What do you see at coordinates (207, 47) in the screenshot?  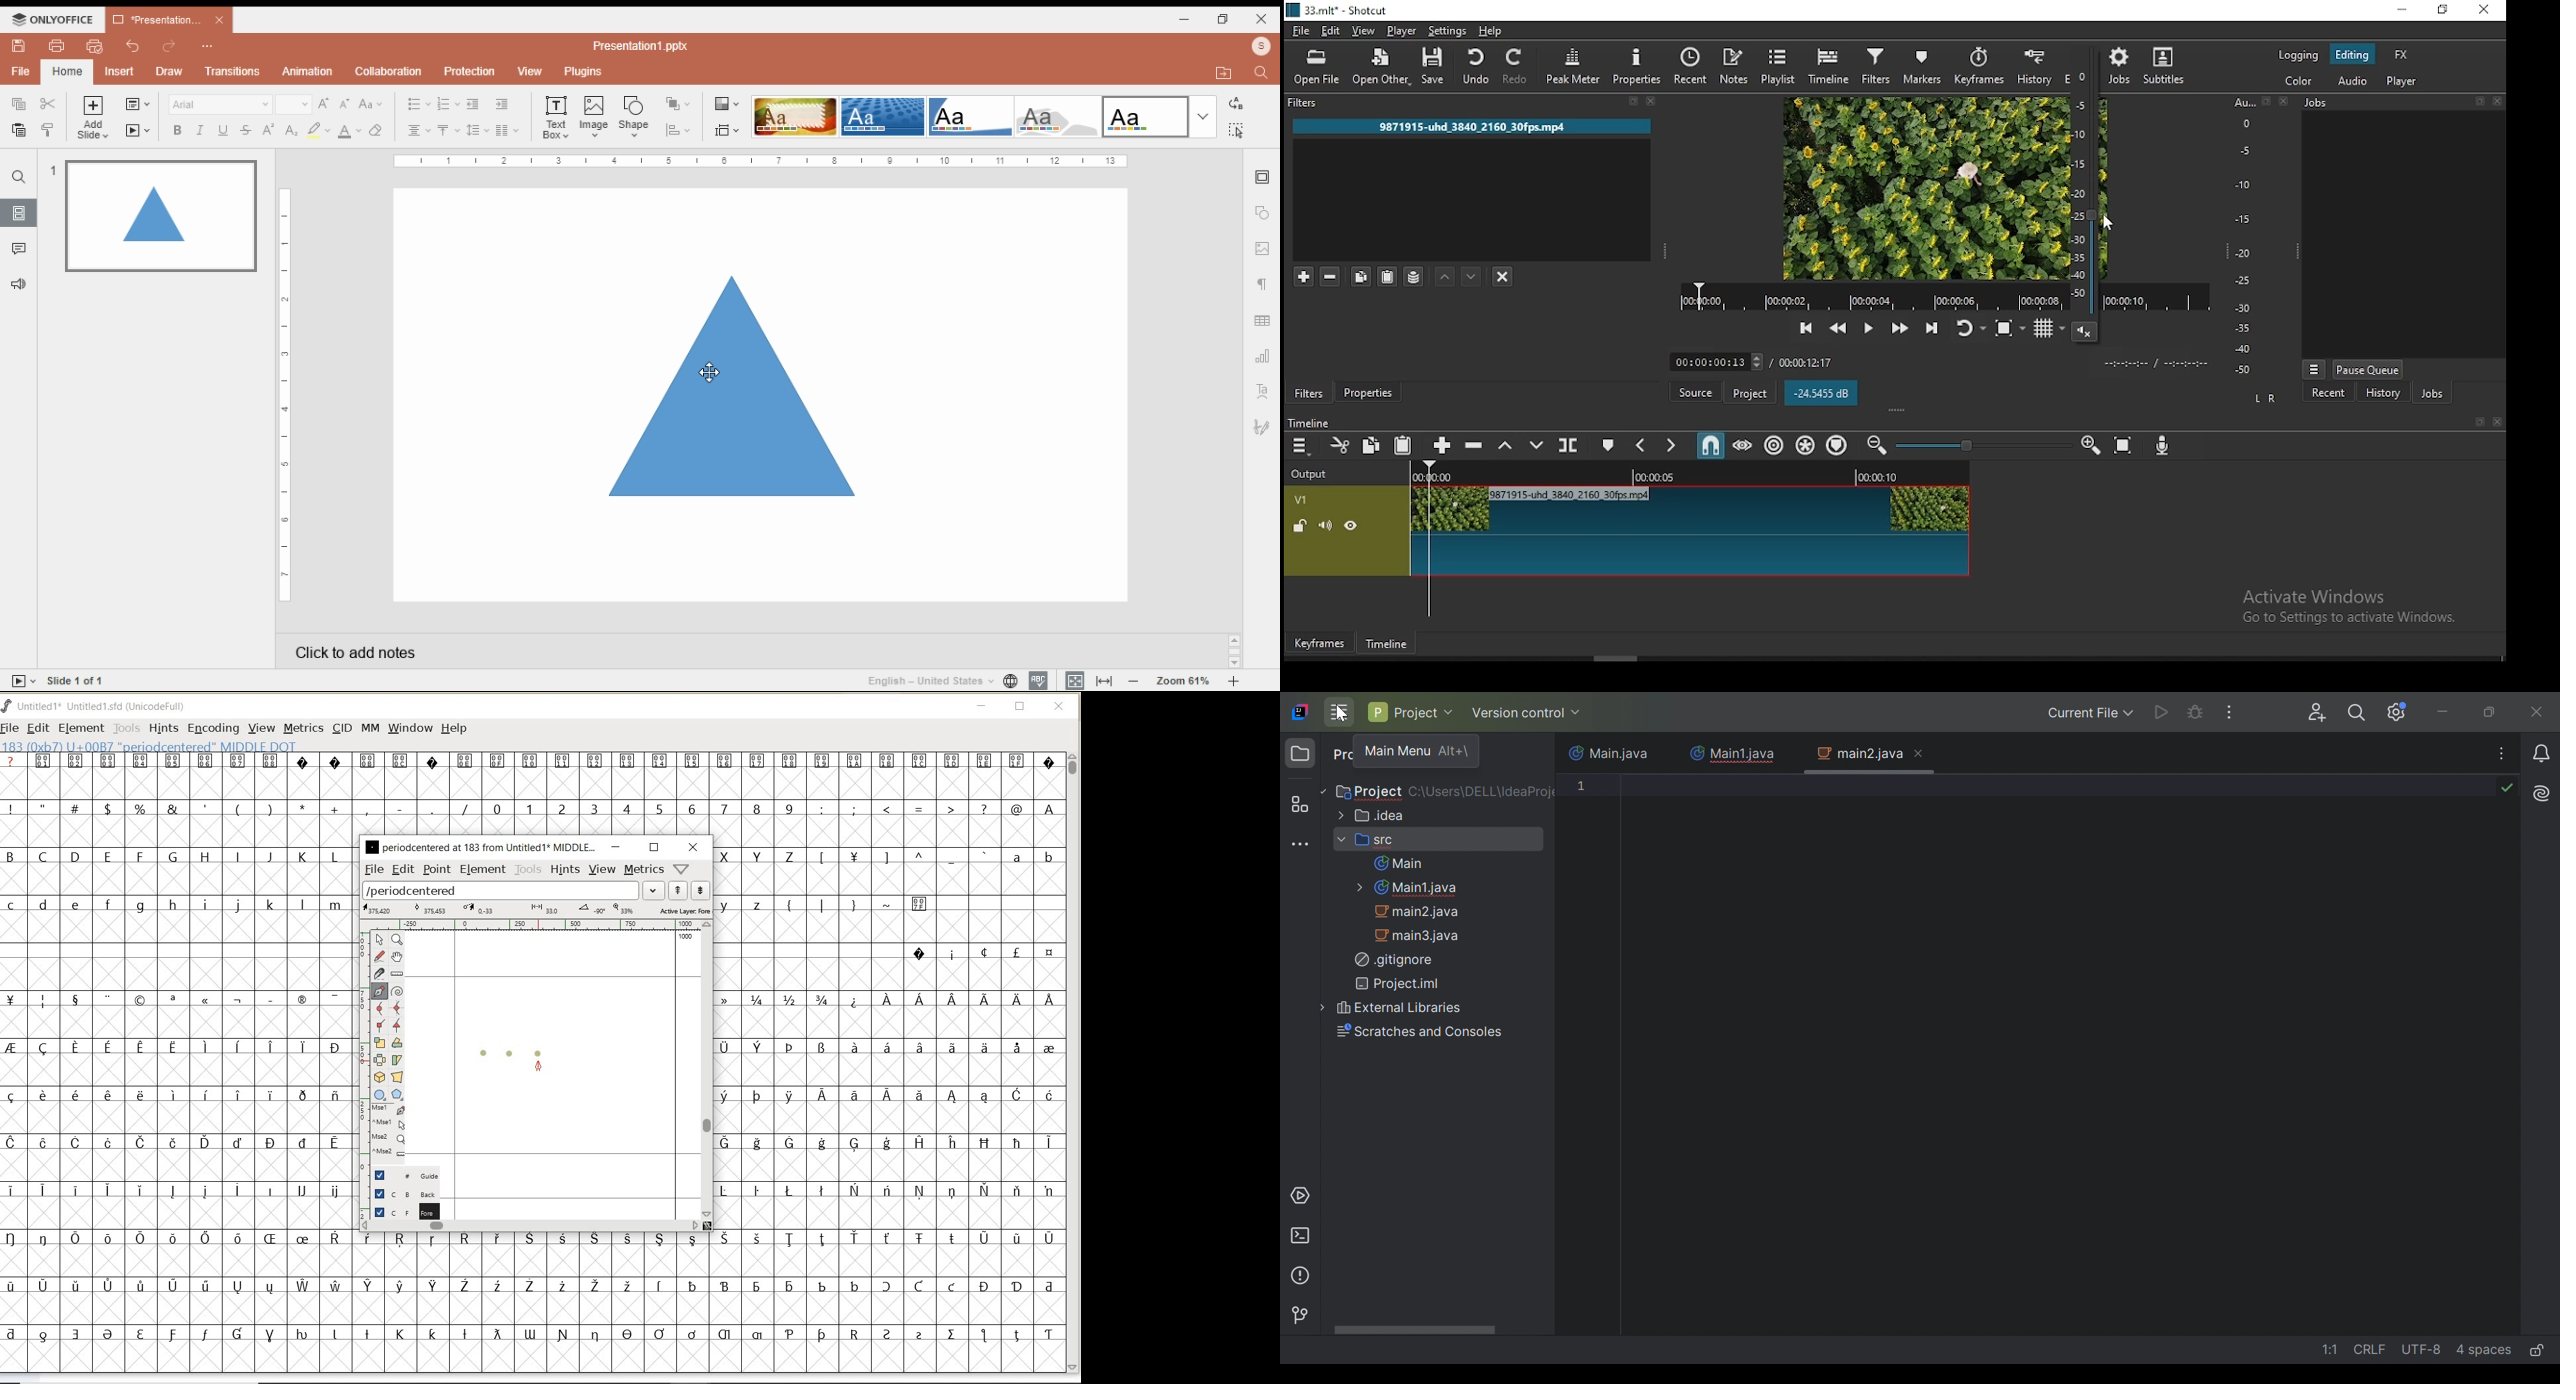 I see `more options` at bounding box center [207, 47].